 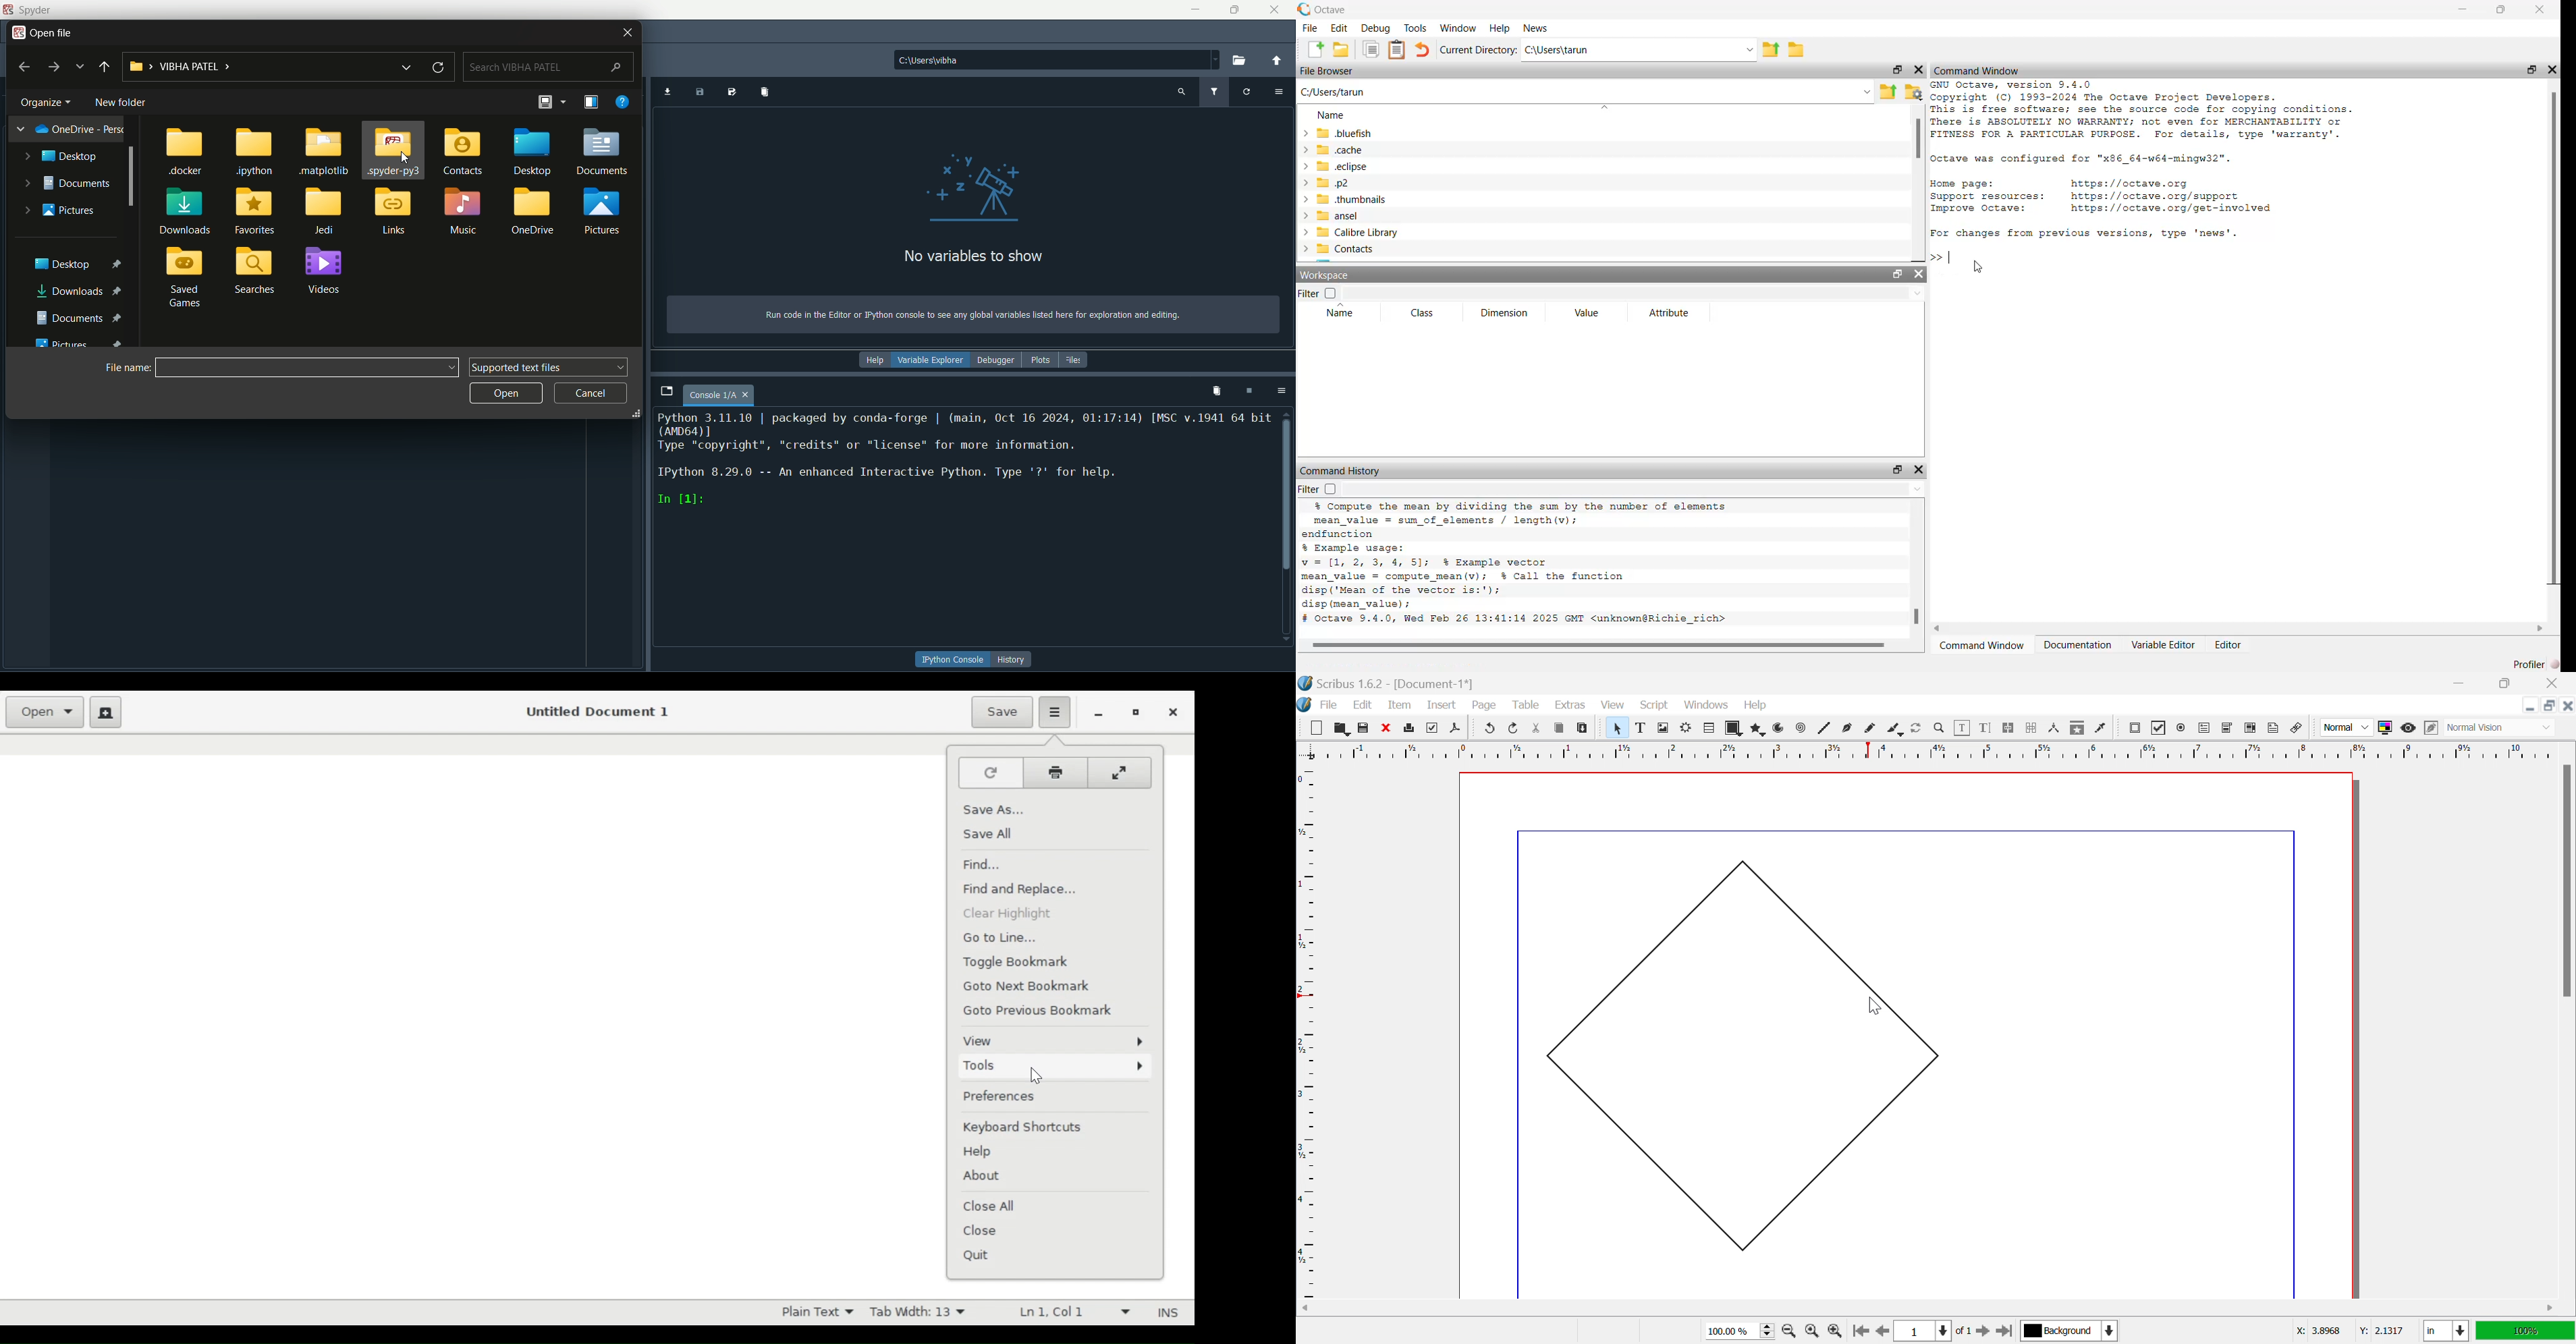 I want to click on interrupt kernel, so click(x=1251, y=391).